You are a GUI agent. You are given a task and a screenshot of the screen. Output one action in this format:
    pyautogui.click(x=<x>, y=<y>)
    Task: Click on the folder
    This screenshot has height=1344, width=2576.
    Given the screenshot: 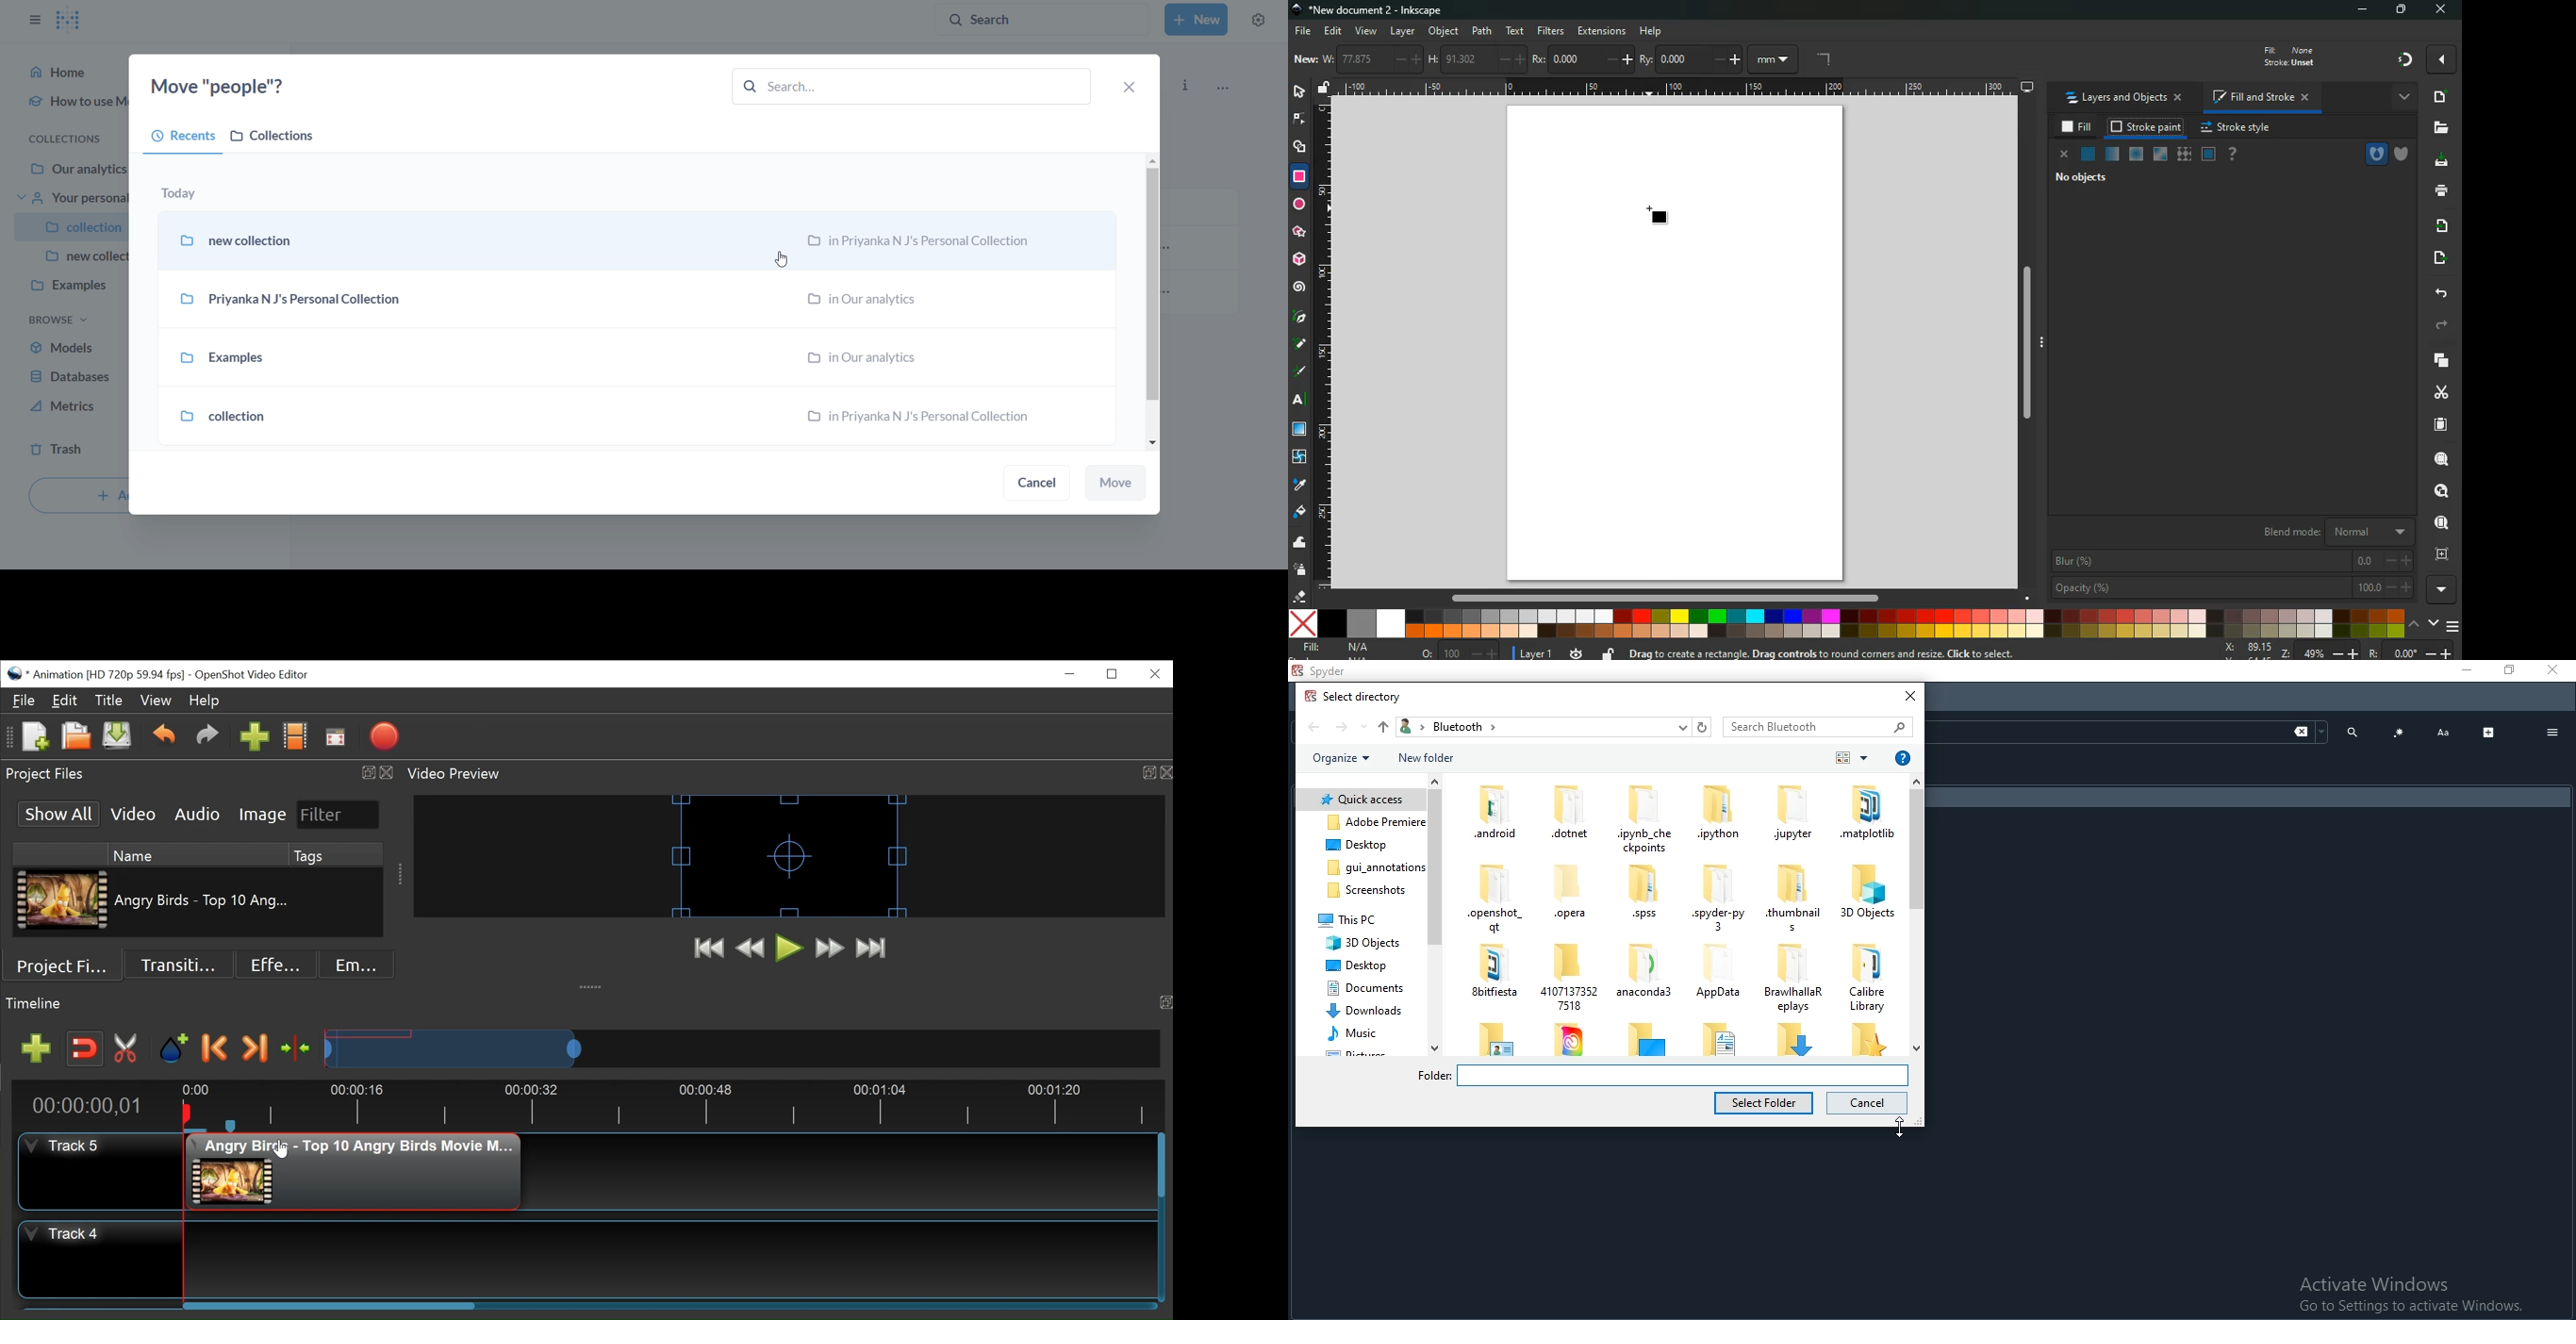 What is the action you would take?
    pyautogui.click(x=1491, y=899)
    